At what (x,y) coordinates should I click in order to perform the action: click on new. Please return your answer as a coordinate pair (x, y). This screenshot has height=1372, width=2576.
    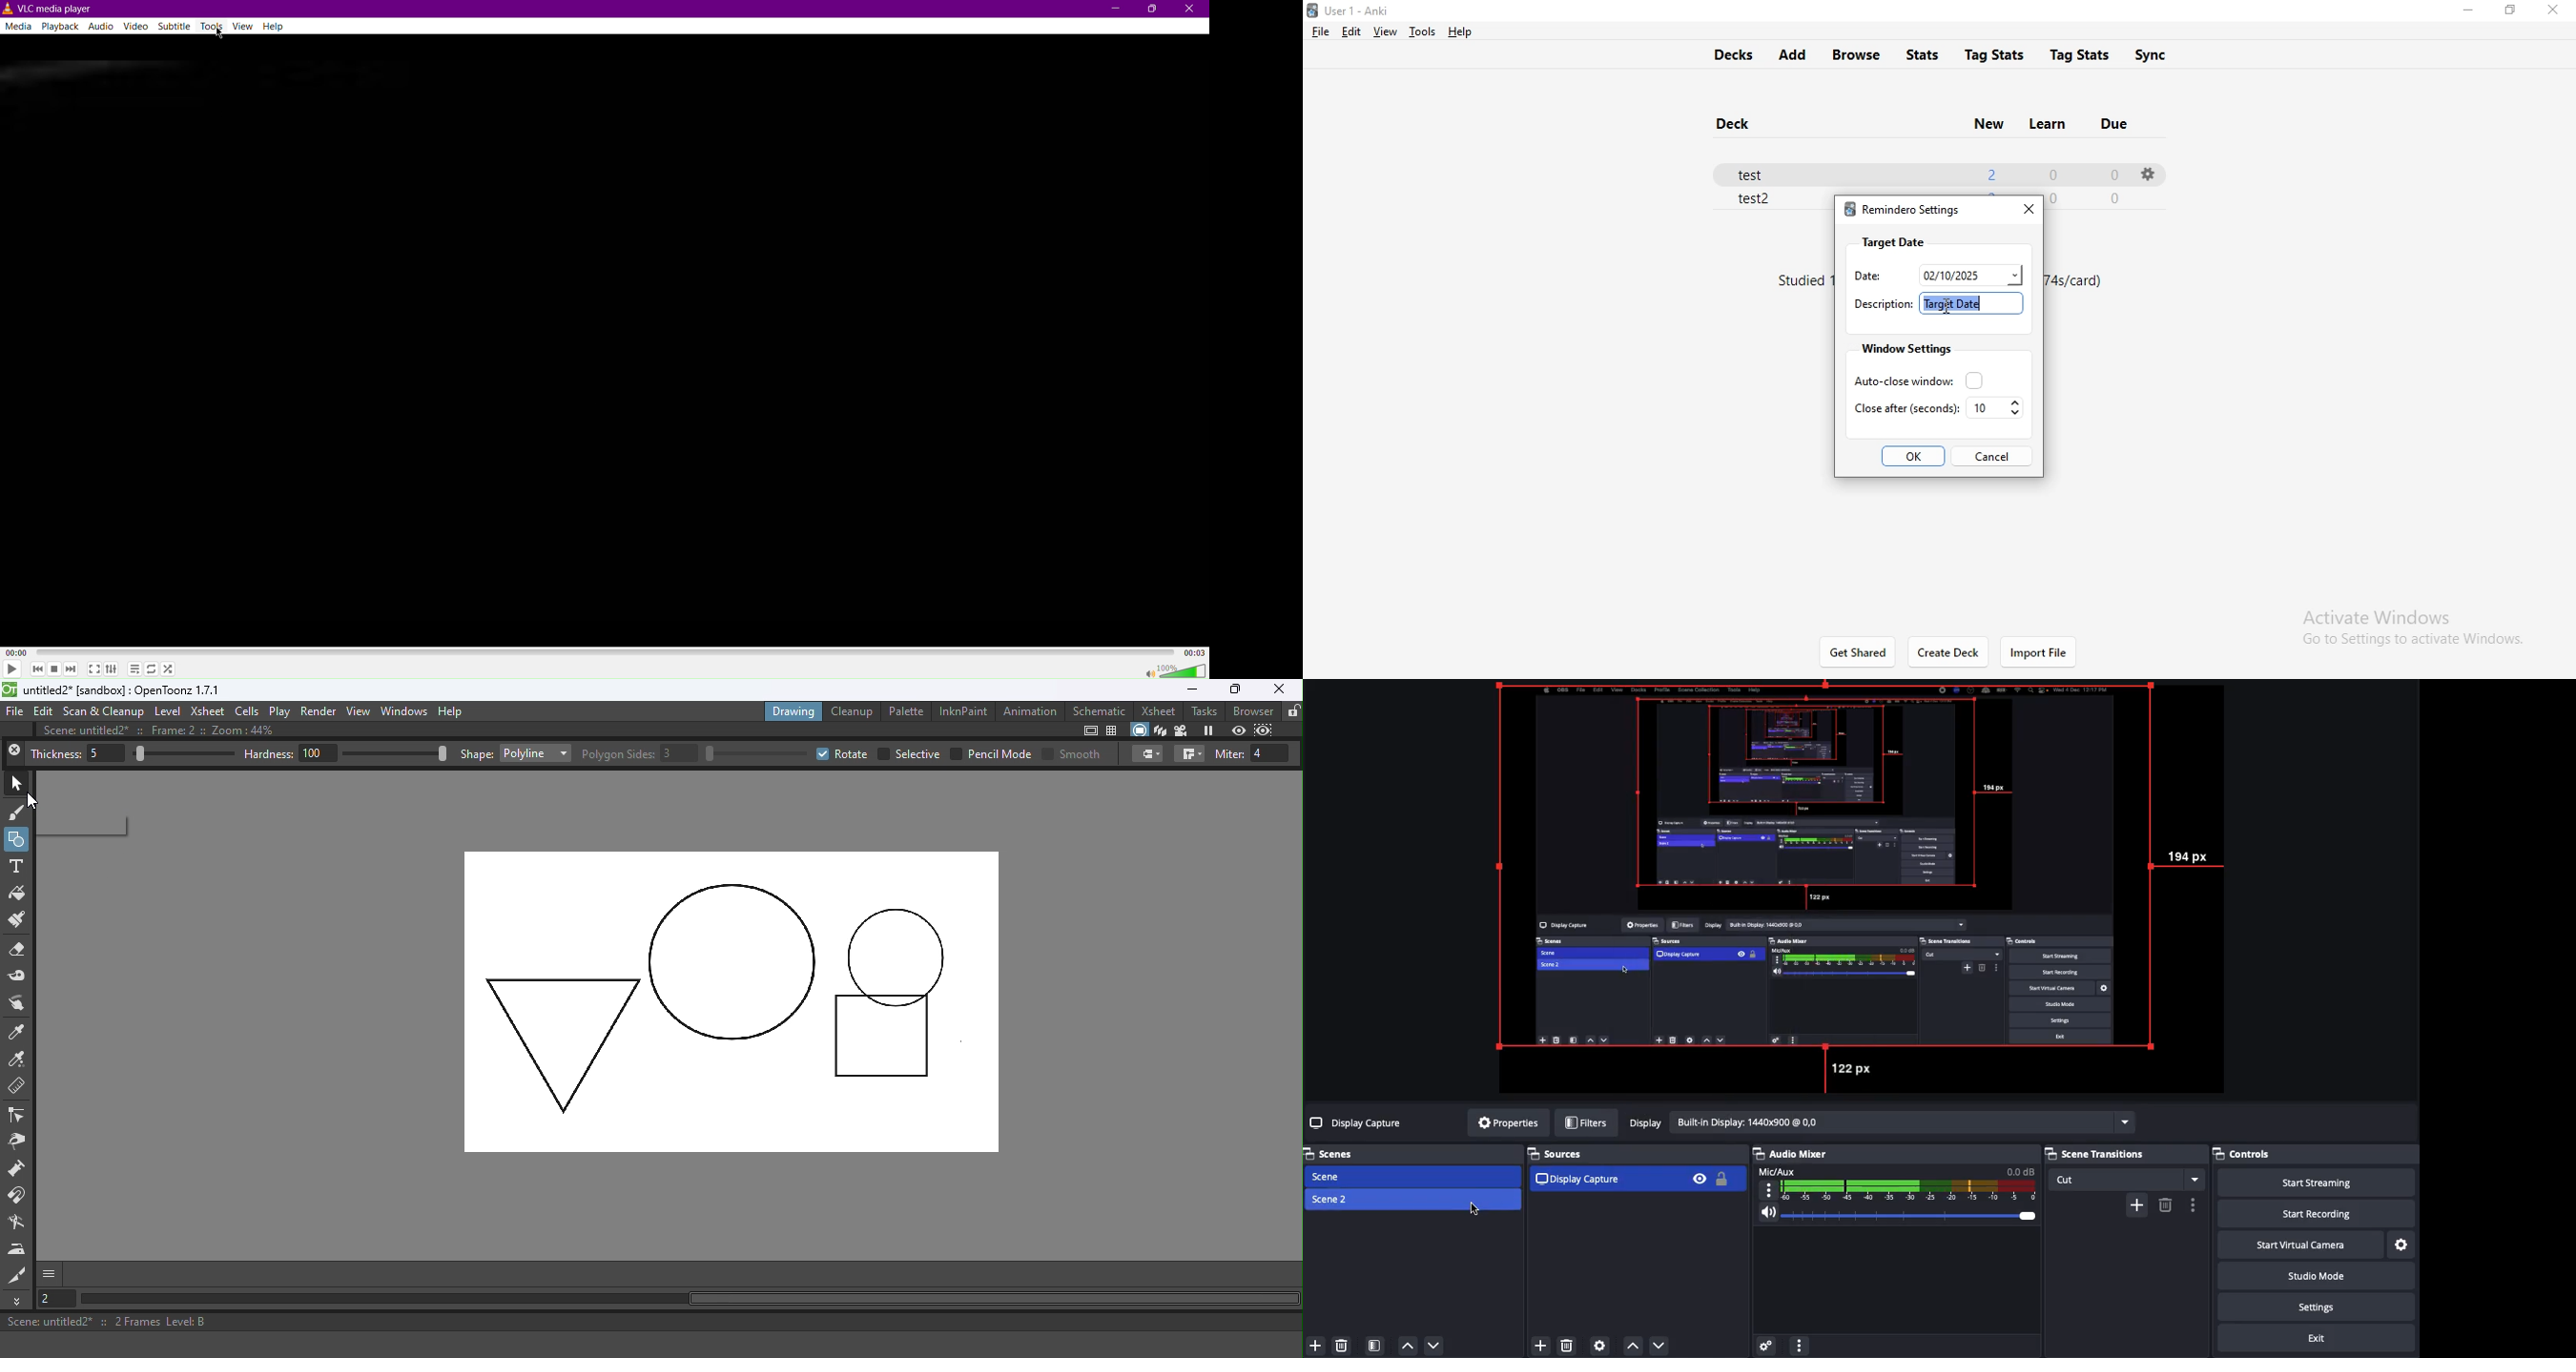
    Looking at the image, I should click on (1987, 122).